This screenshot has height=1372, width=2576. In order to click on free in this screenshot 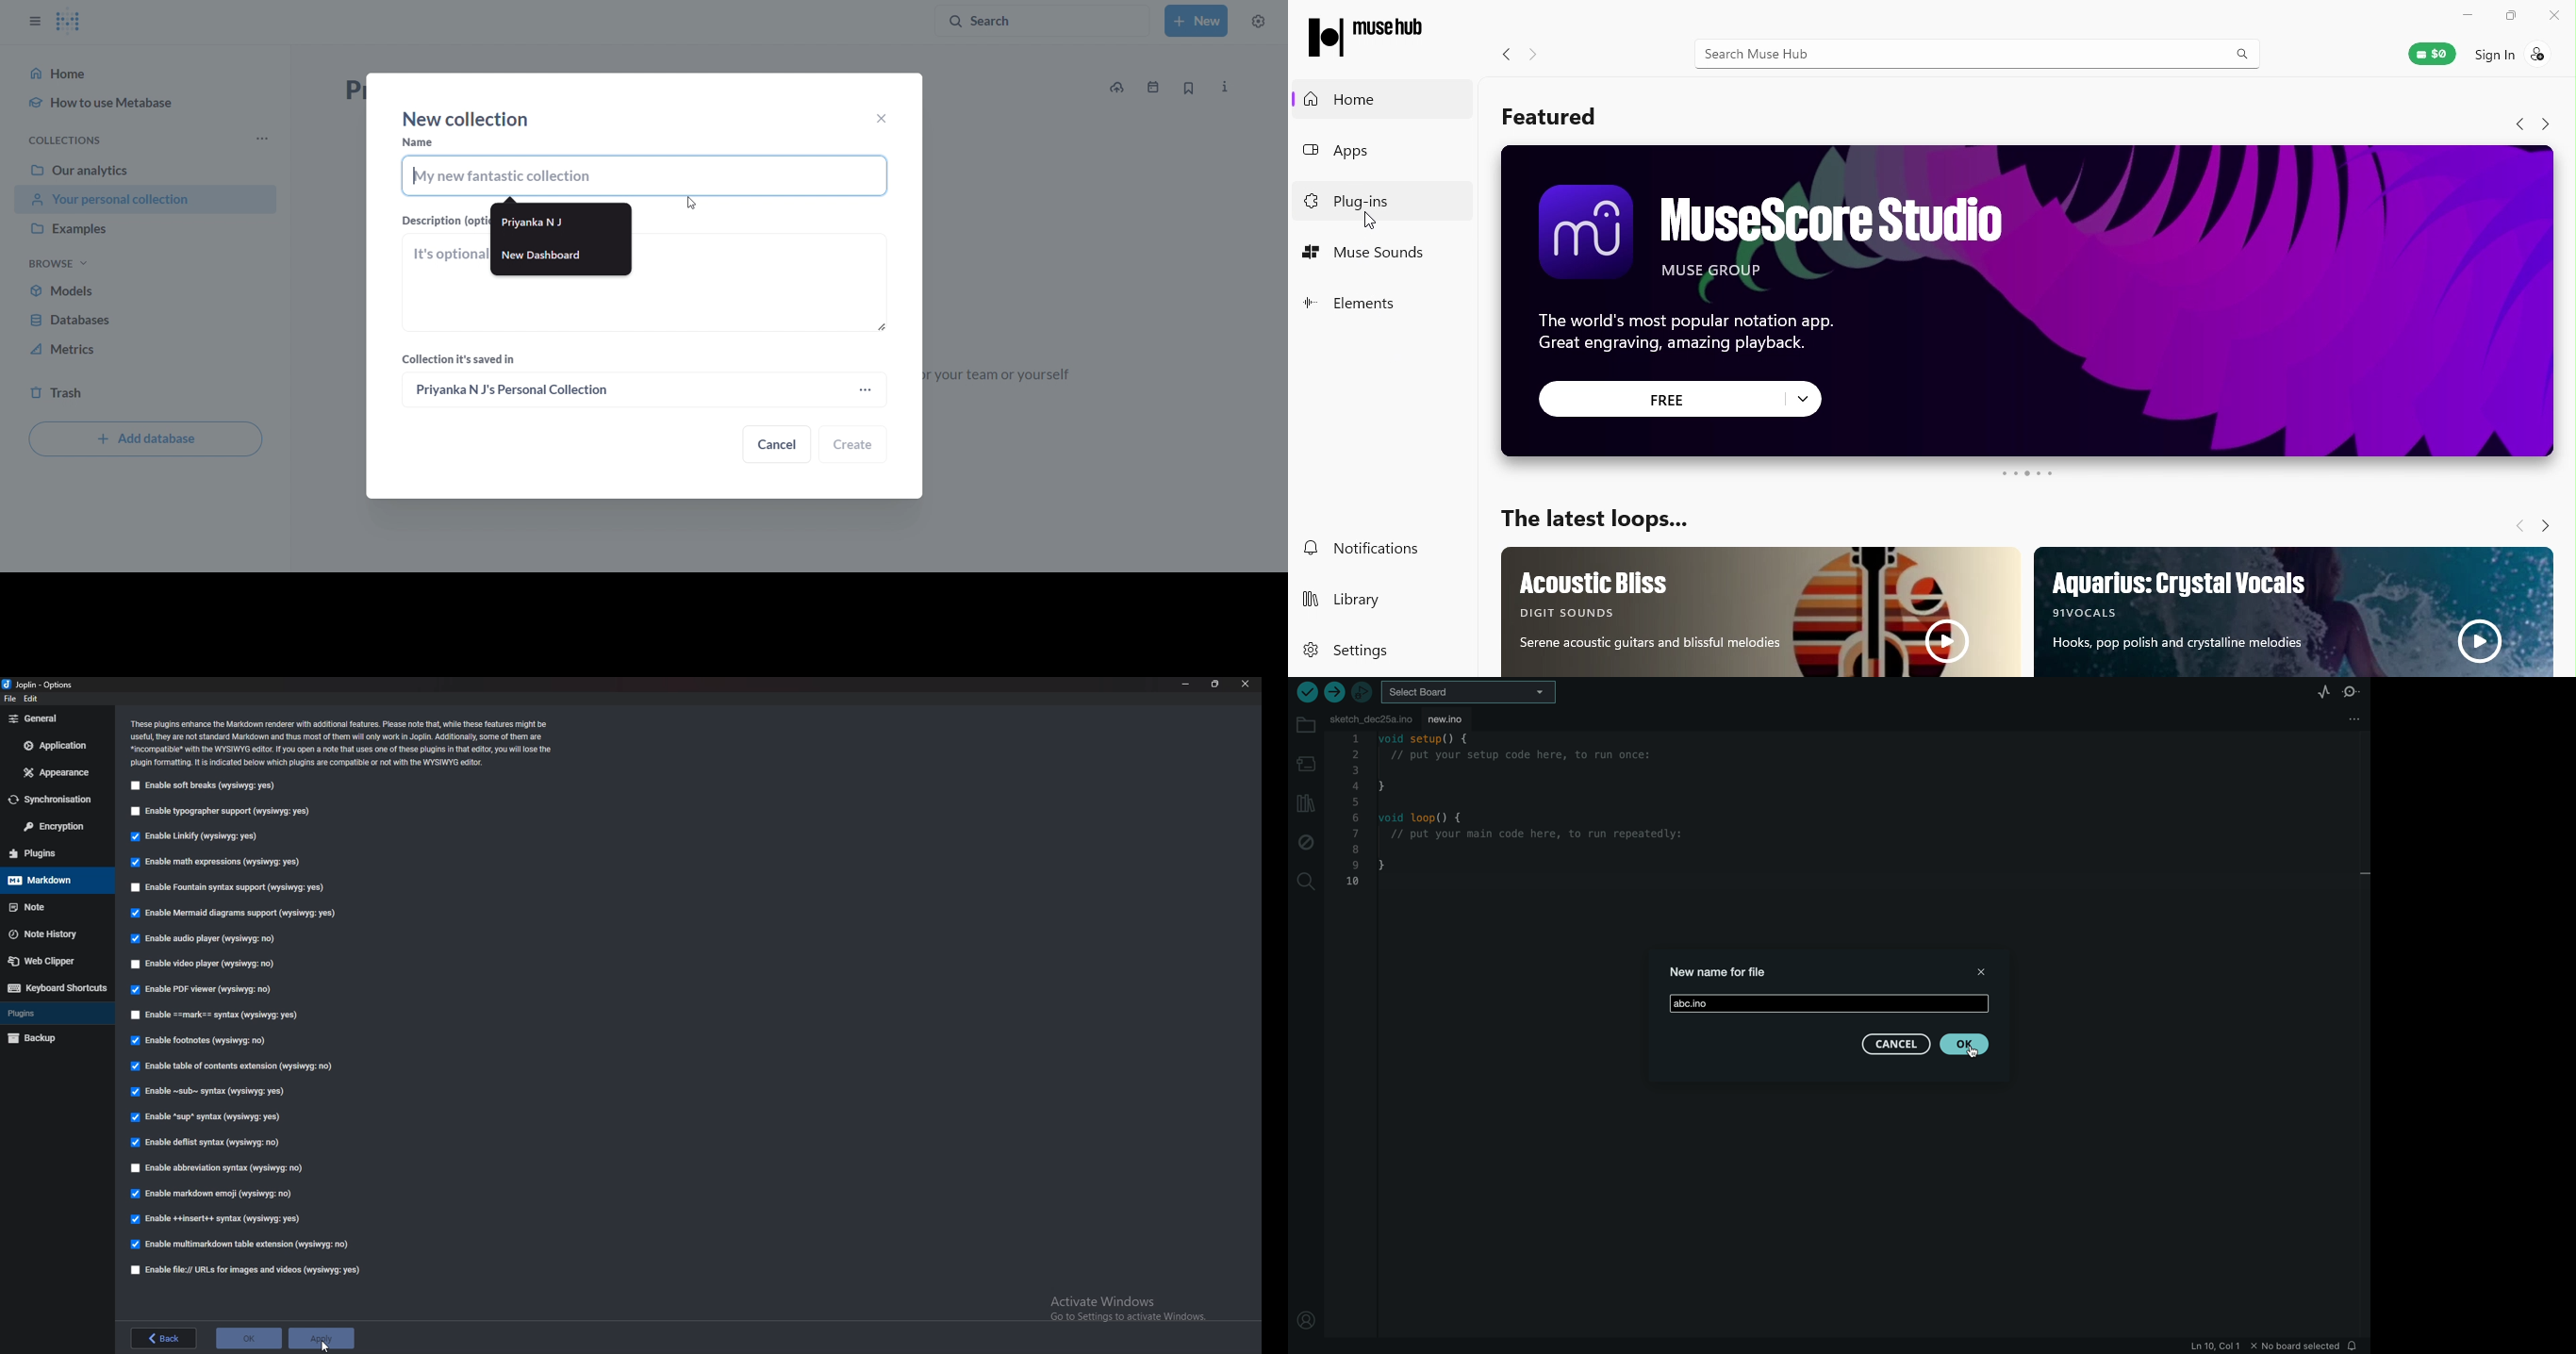, I will do `click(1659, 400)`.